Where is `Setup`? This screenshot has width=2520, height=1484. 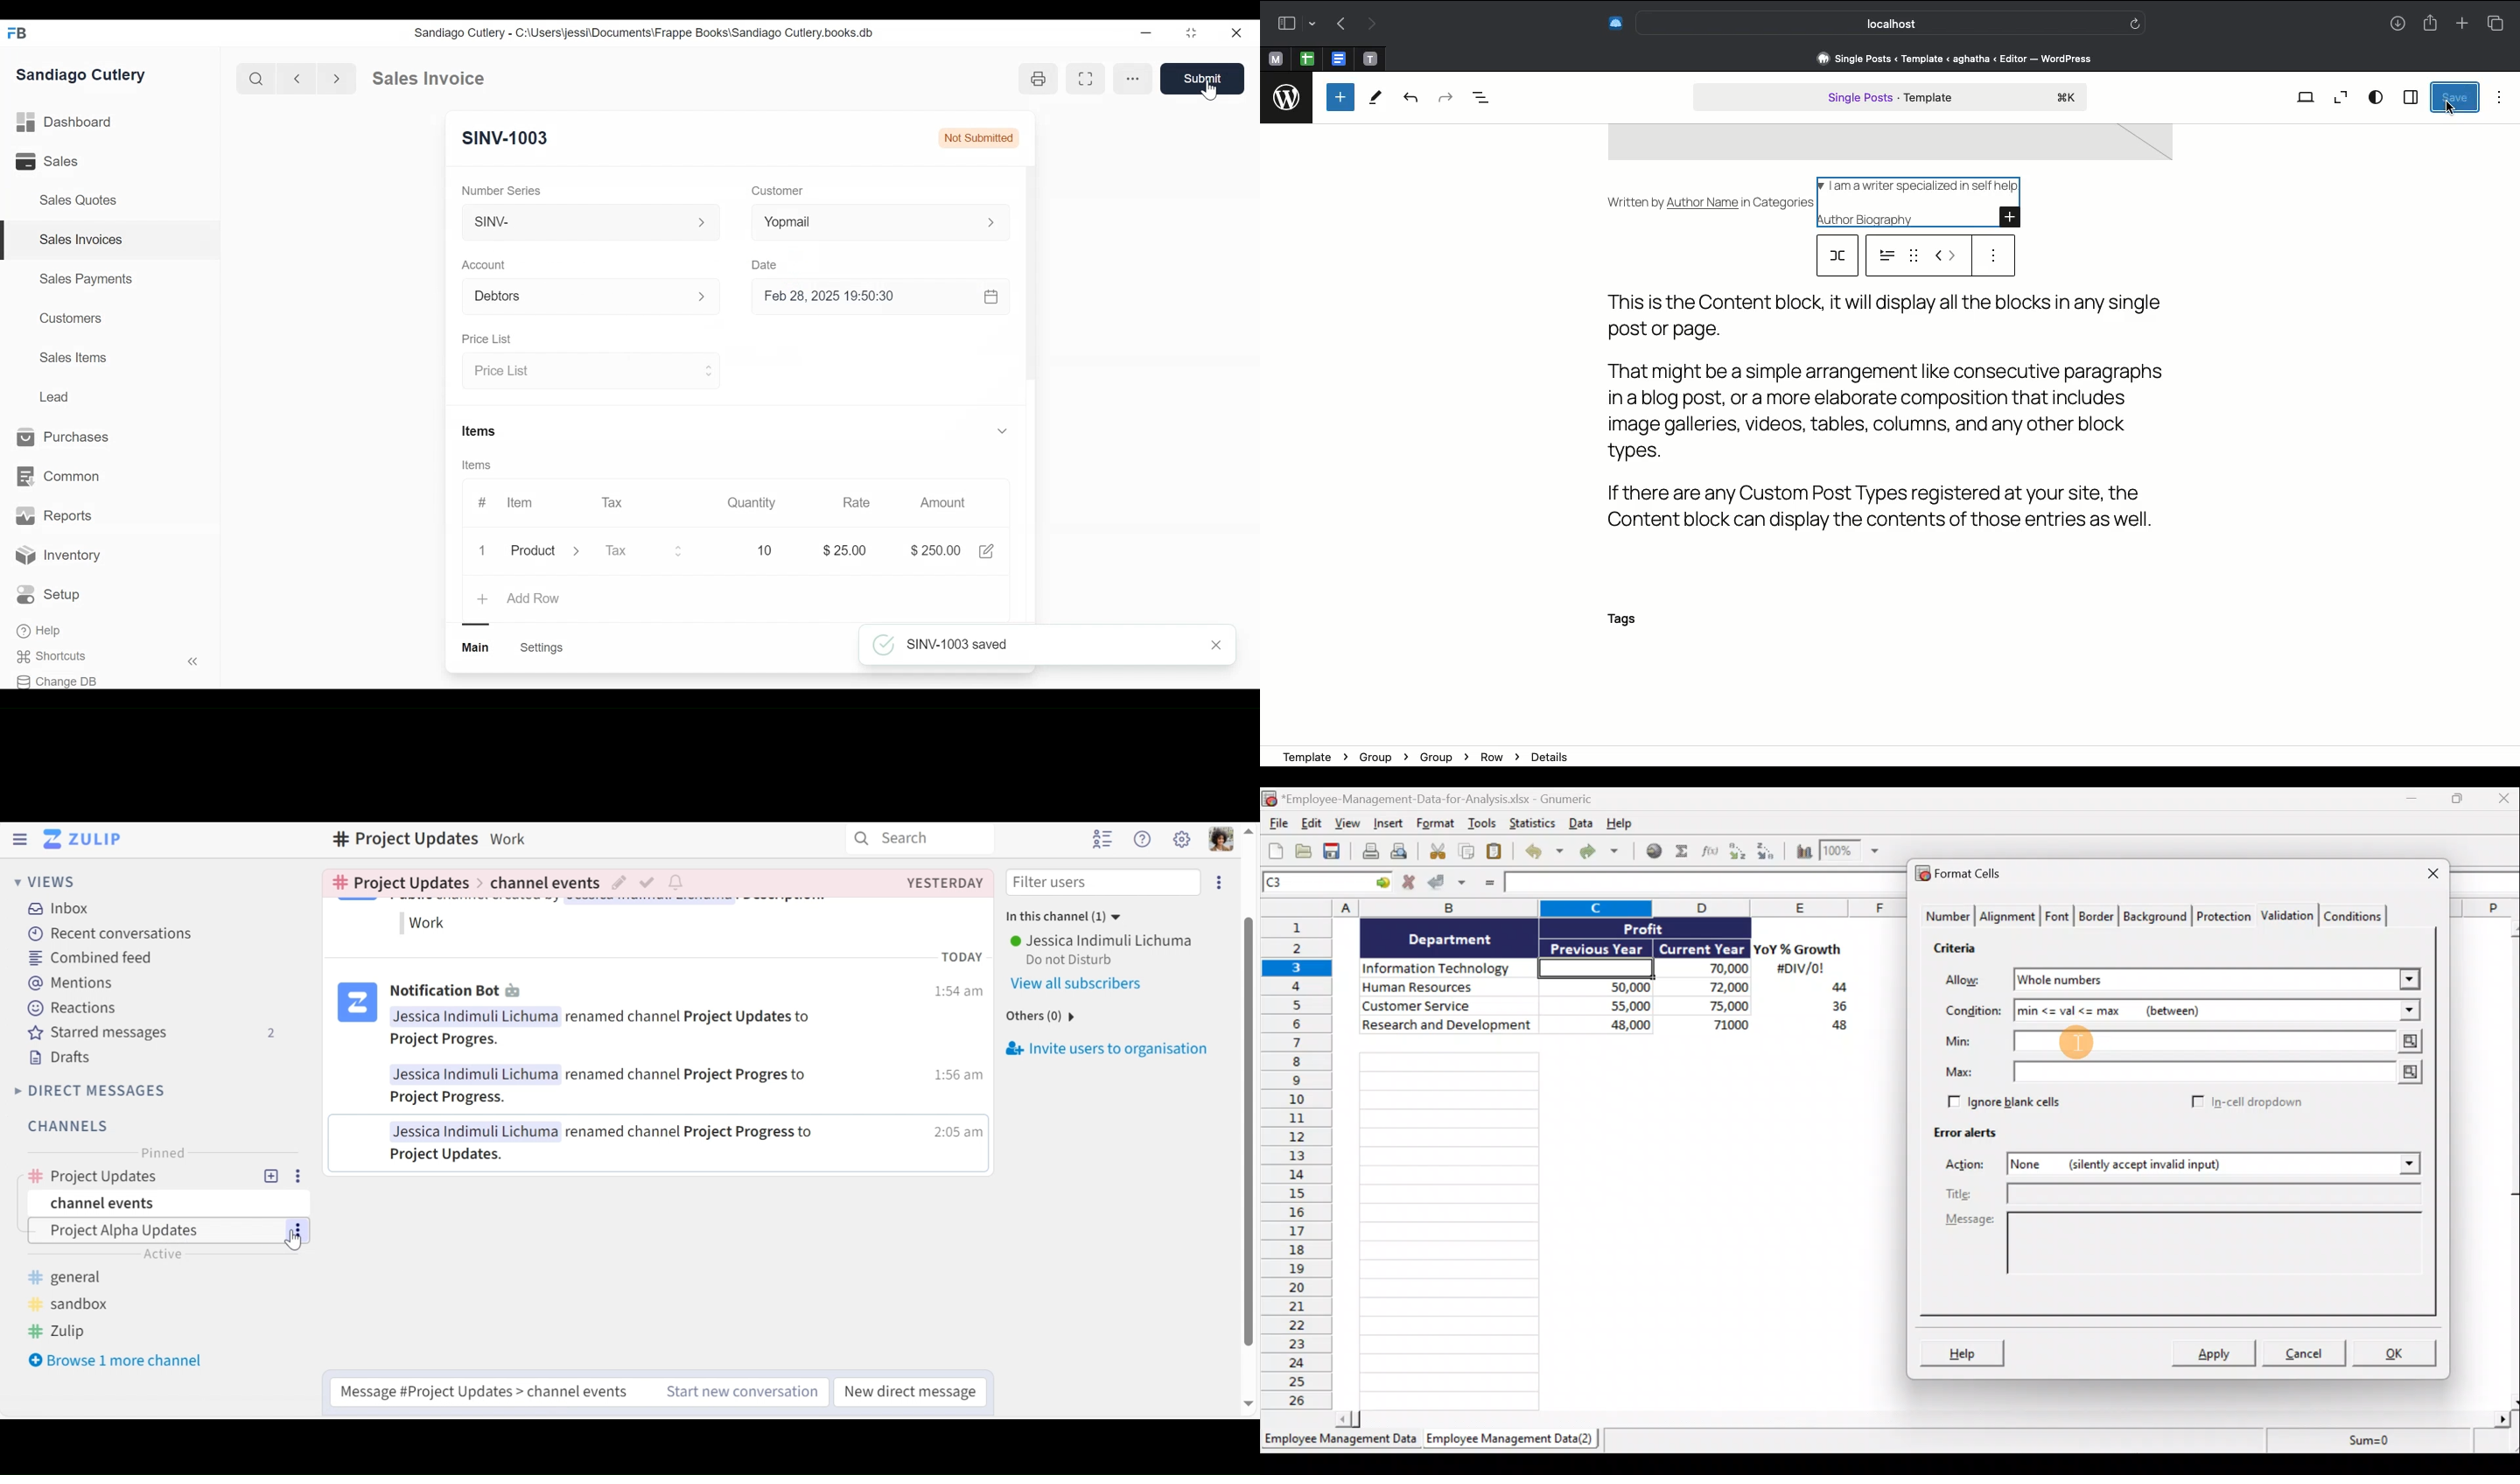
Setup is located at coordinates (49, 594).